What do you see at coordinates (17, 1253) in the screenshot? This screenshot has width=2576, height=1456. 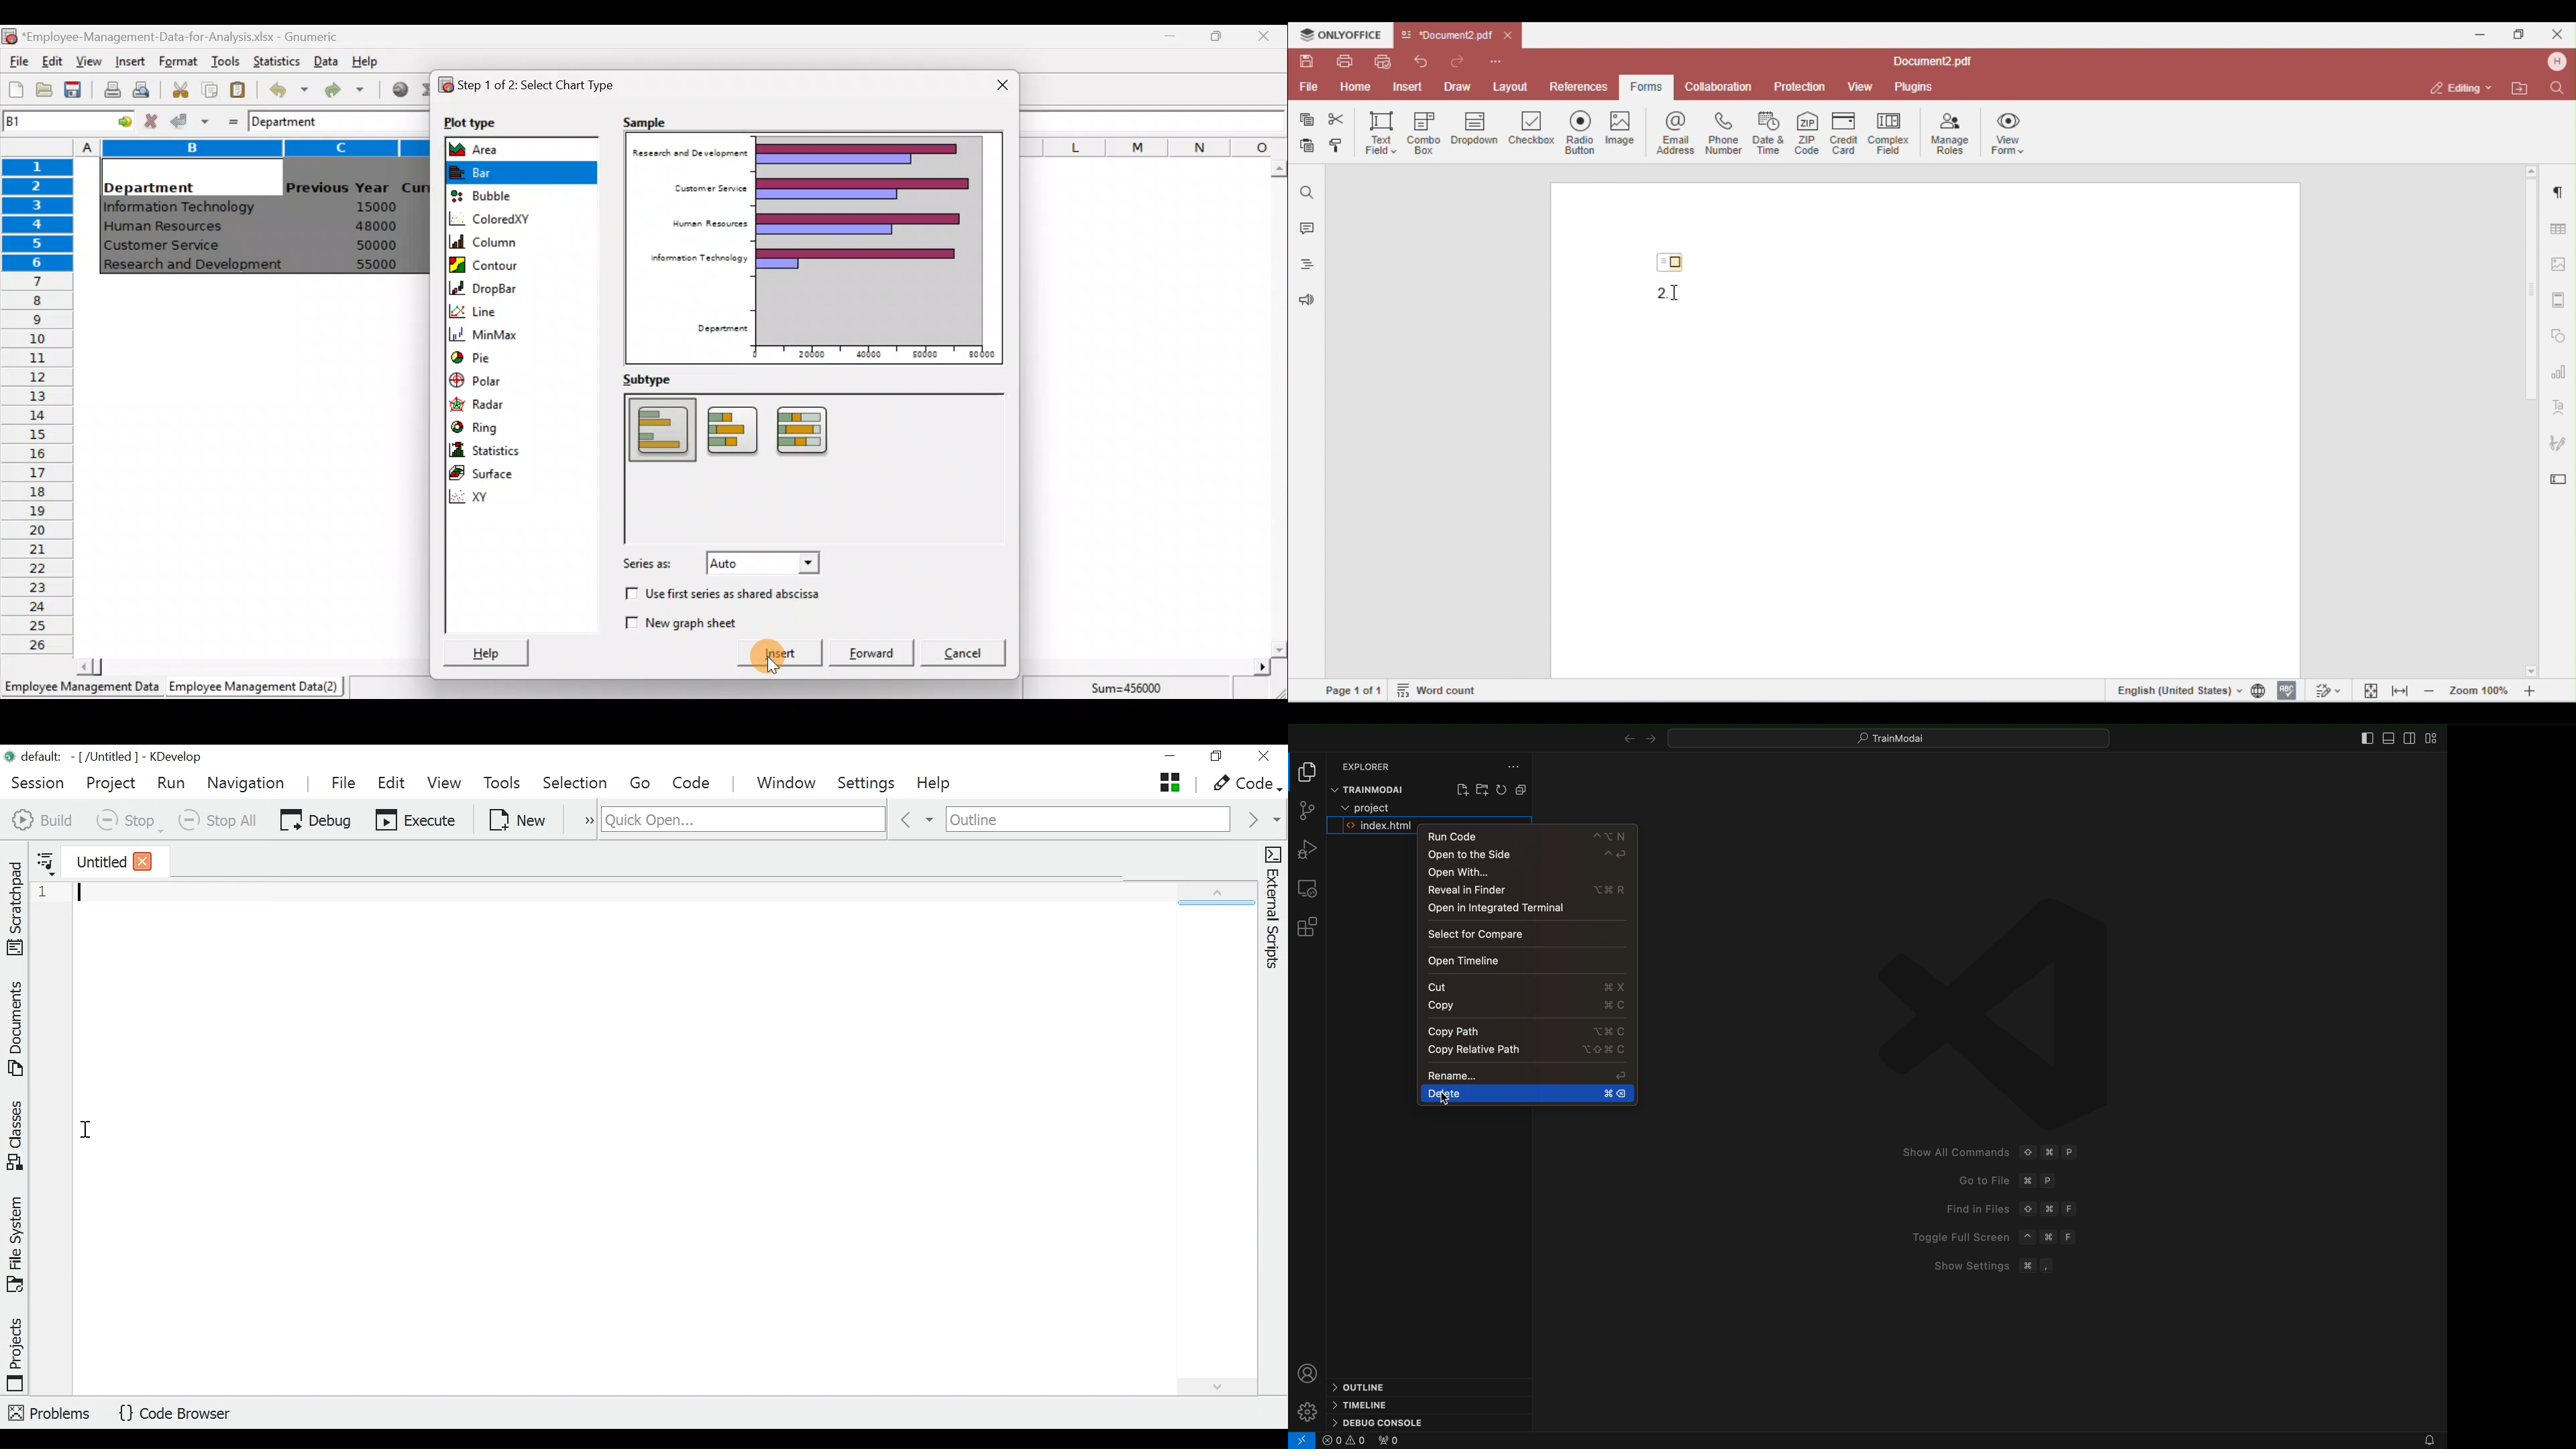 I see `File System` at bounding box center [17, 1253].